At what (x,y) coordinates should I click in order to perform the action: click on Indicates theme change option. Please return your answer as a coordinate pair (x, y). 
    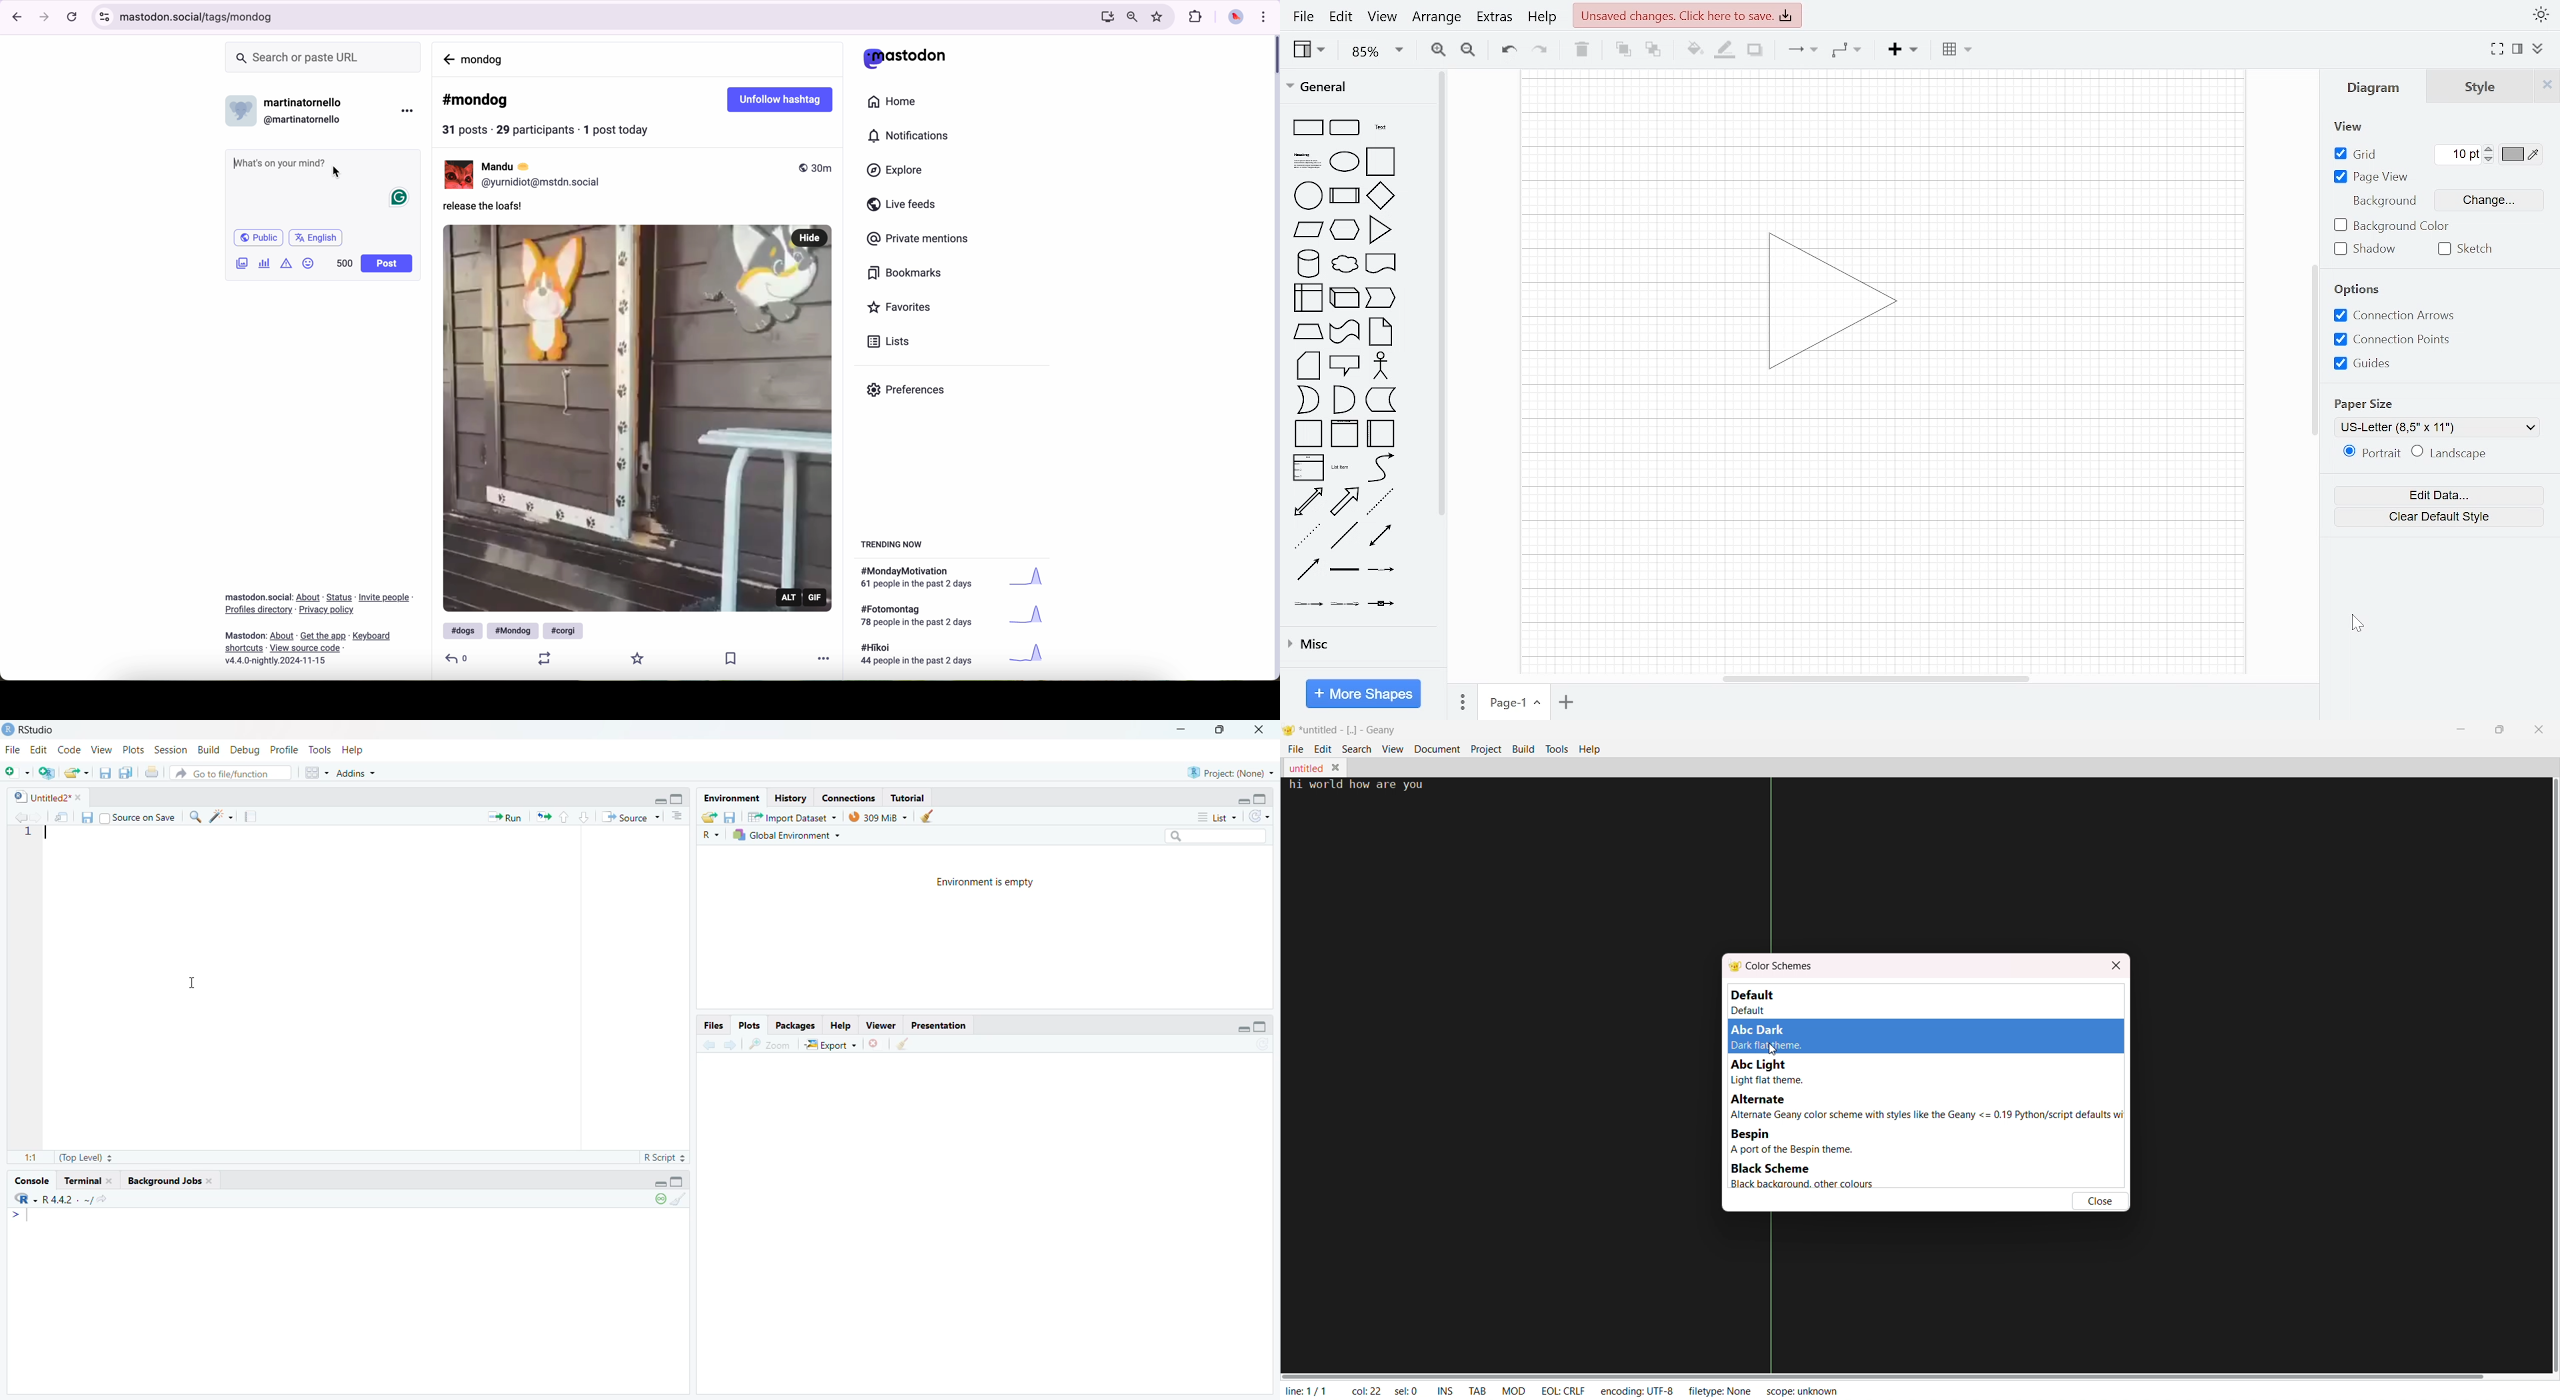
    Looking at the image, I should click on (2541, 14).